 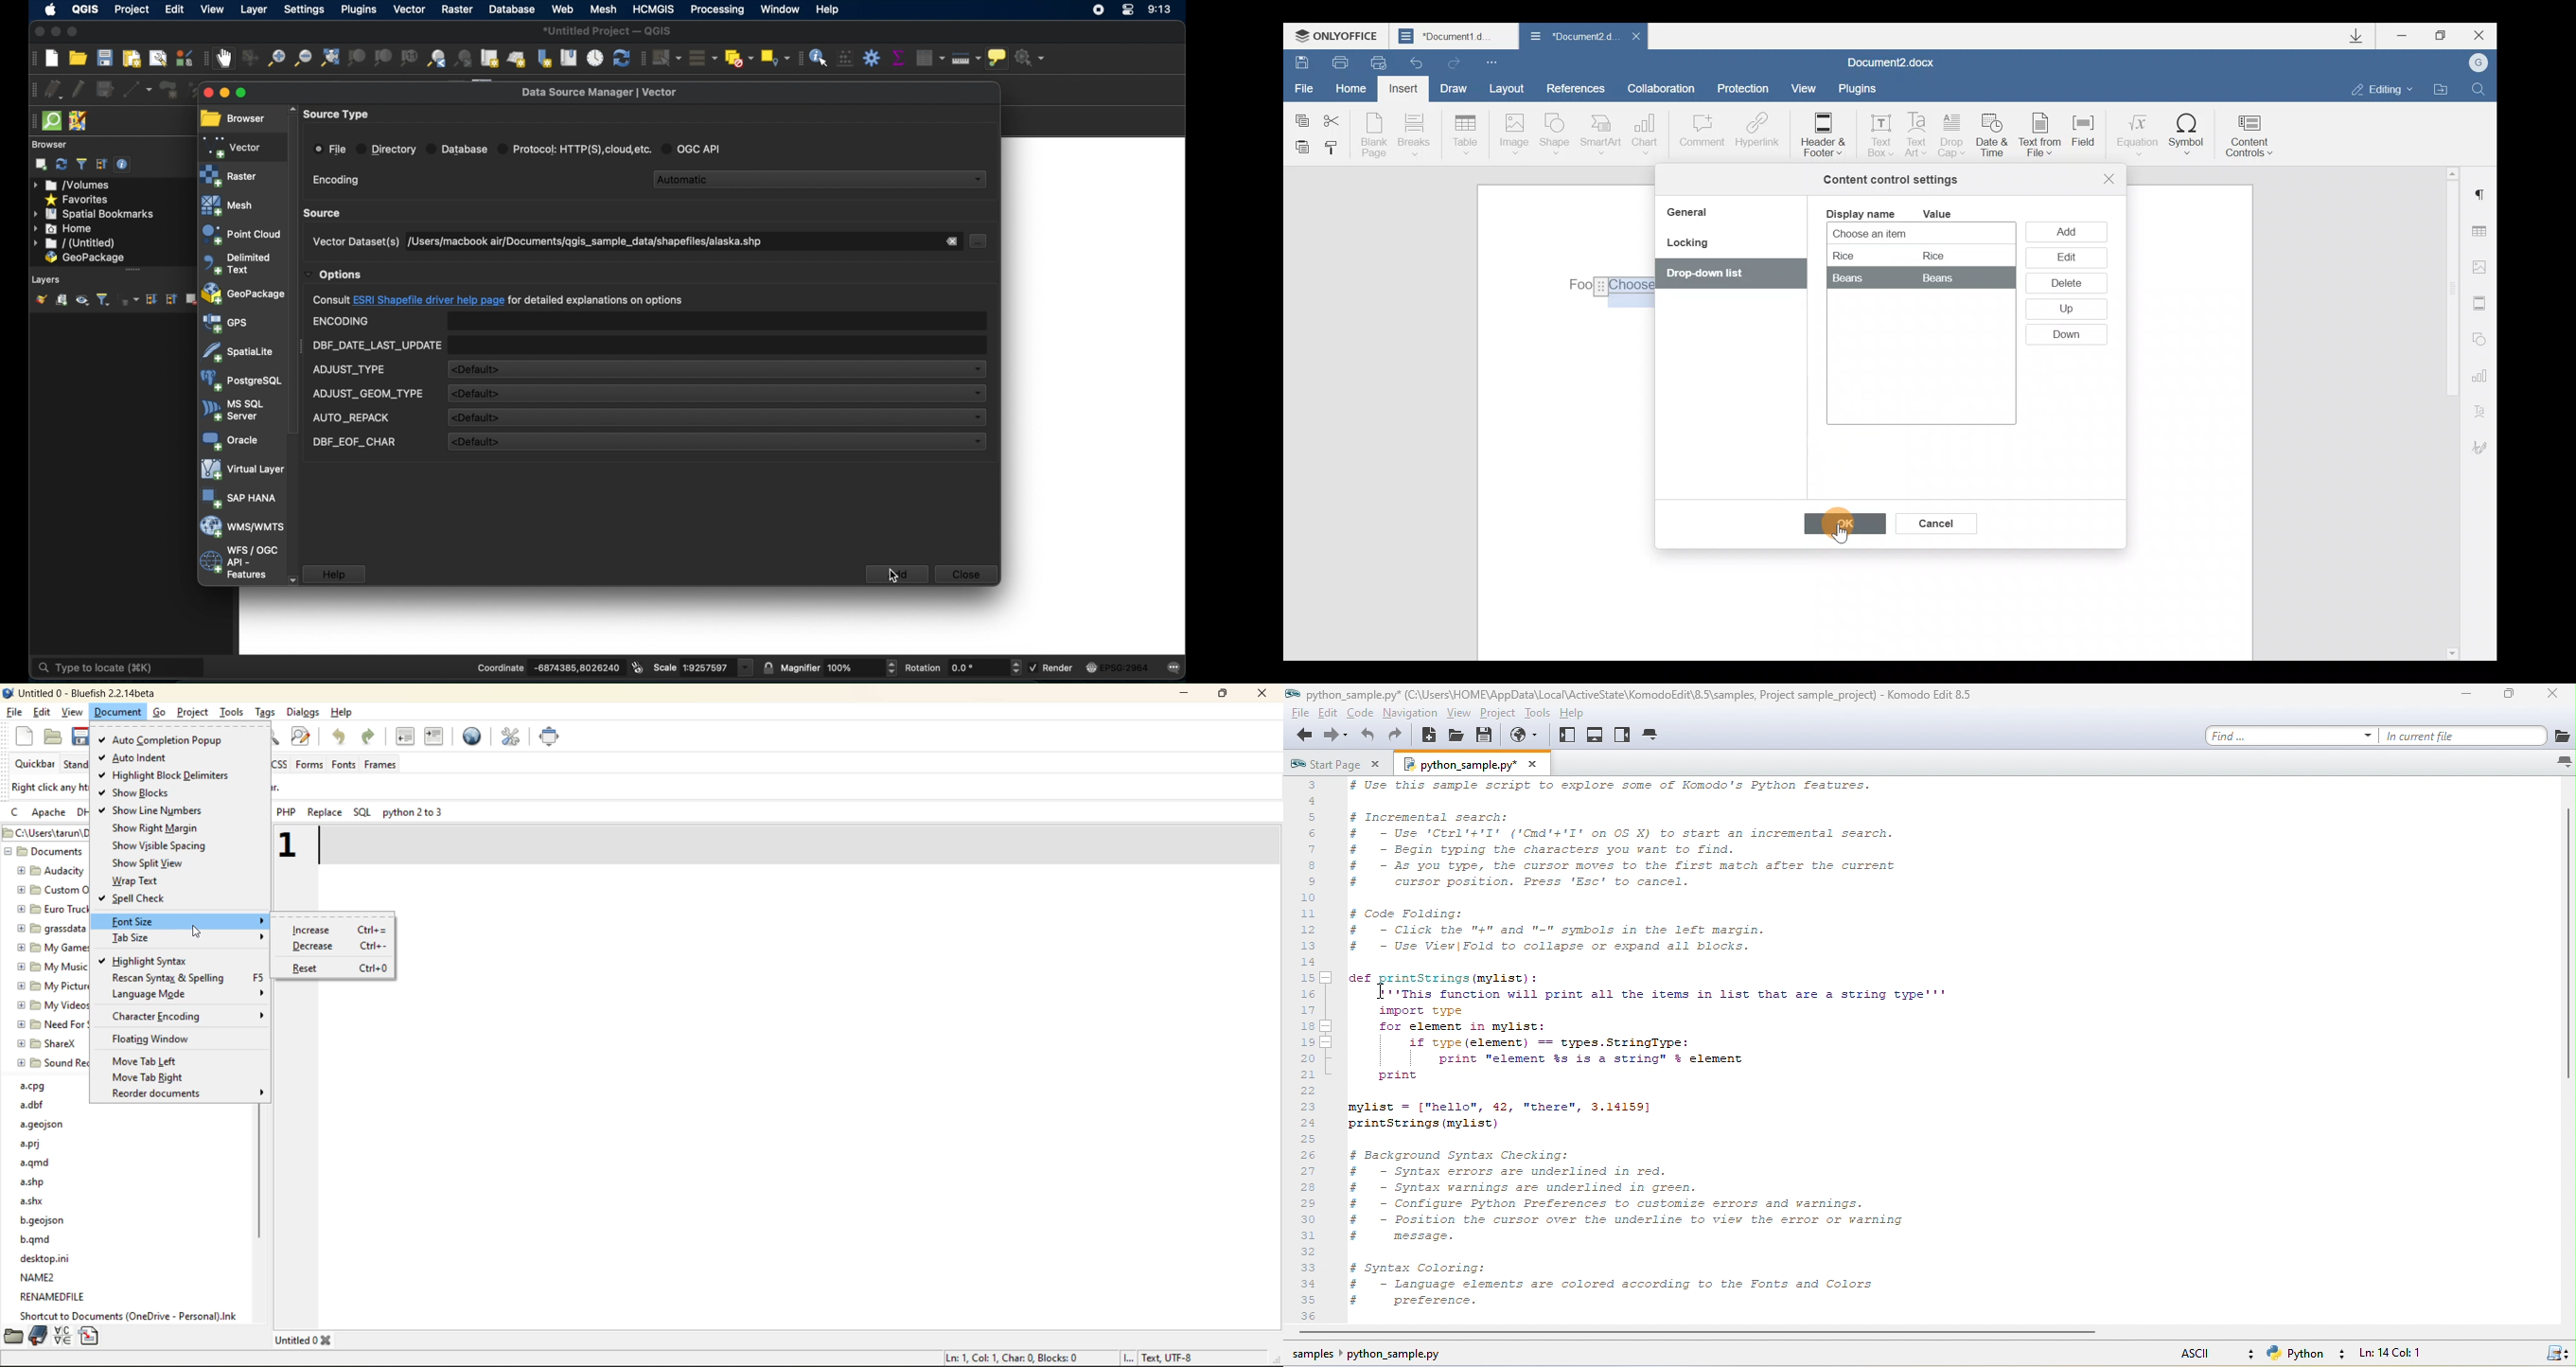 What do you see at coordinates (2044, 136) in the screenshot?
I see `Text from file` at bounding box center [2044, 136].